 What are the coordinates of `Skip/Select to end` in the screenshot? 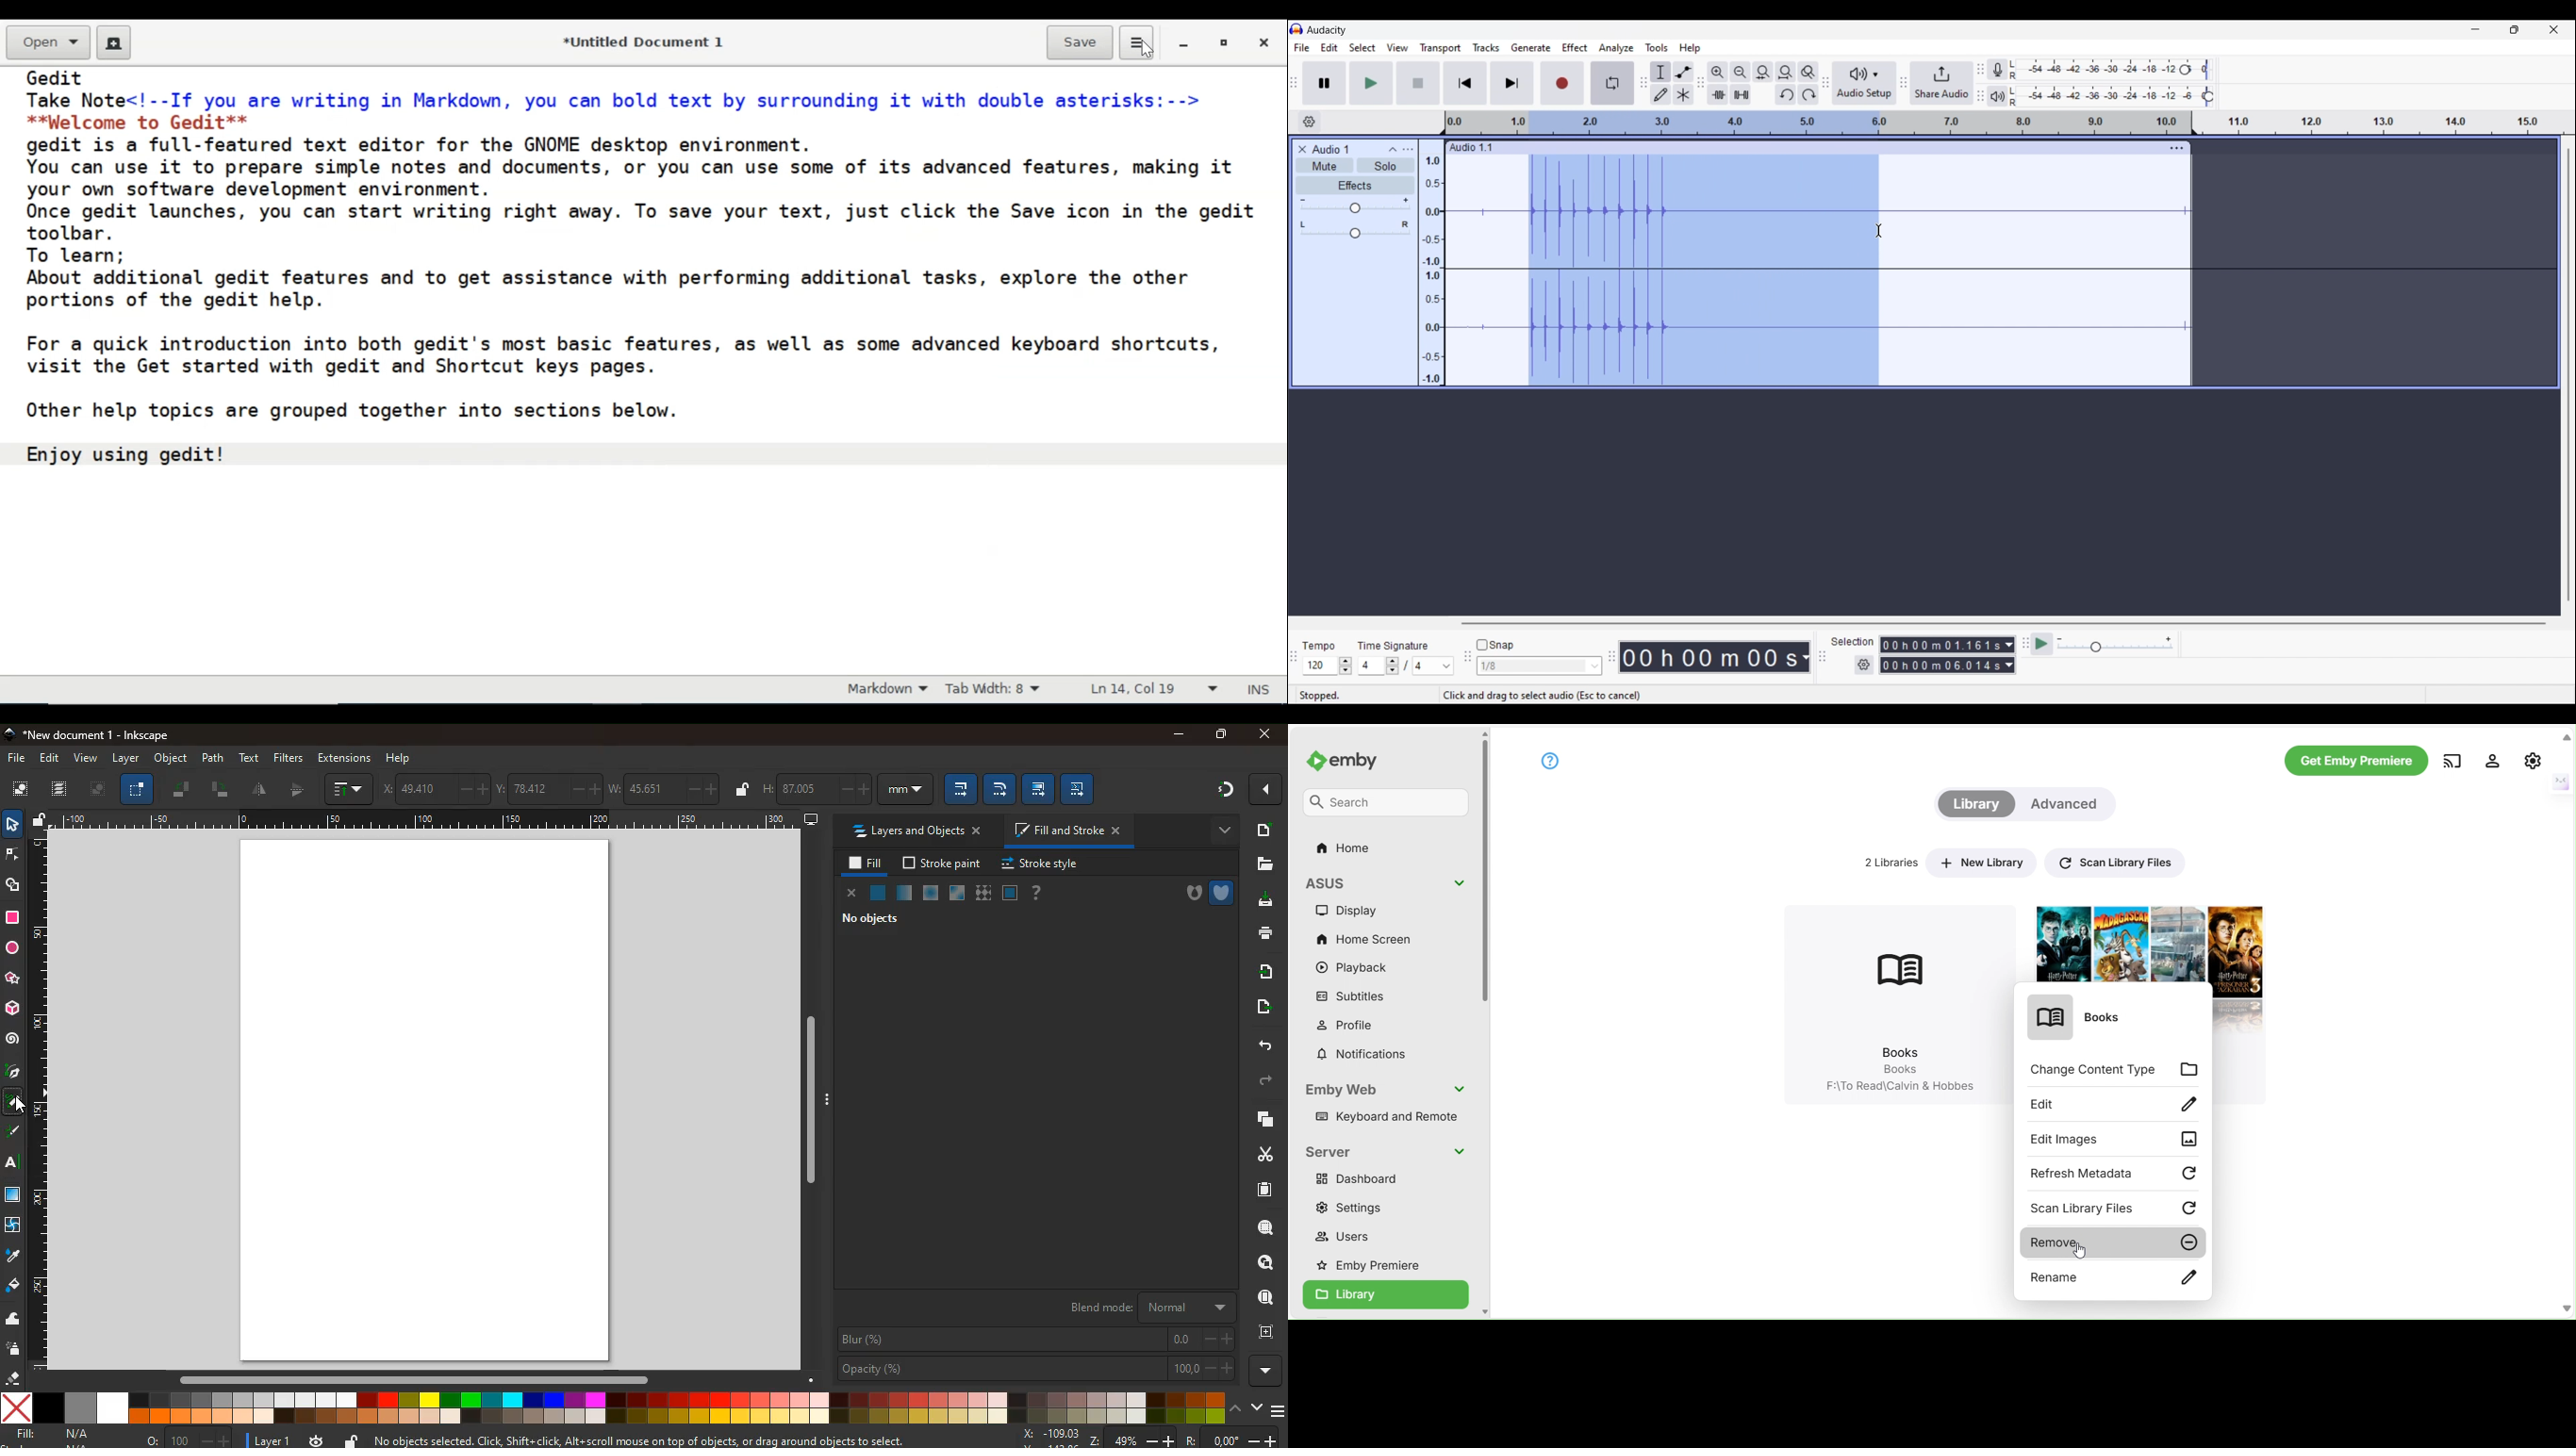 It's located at (1512, 82).